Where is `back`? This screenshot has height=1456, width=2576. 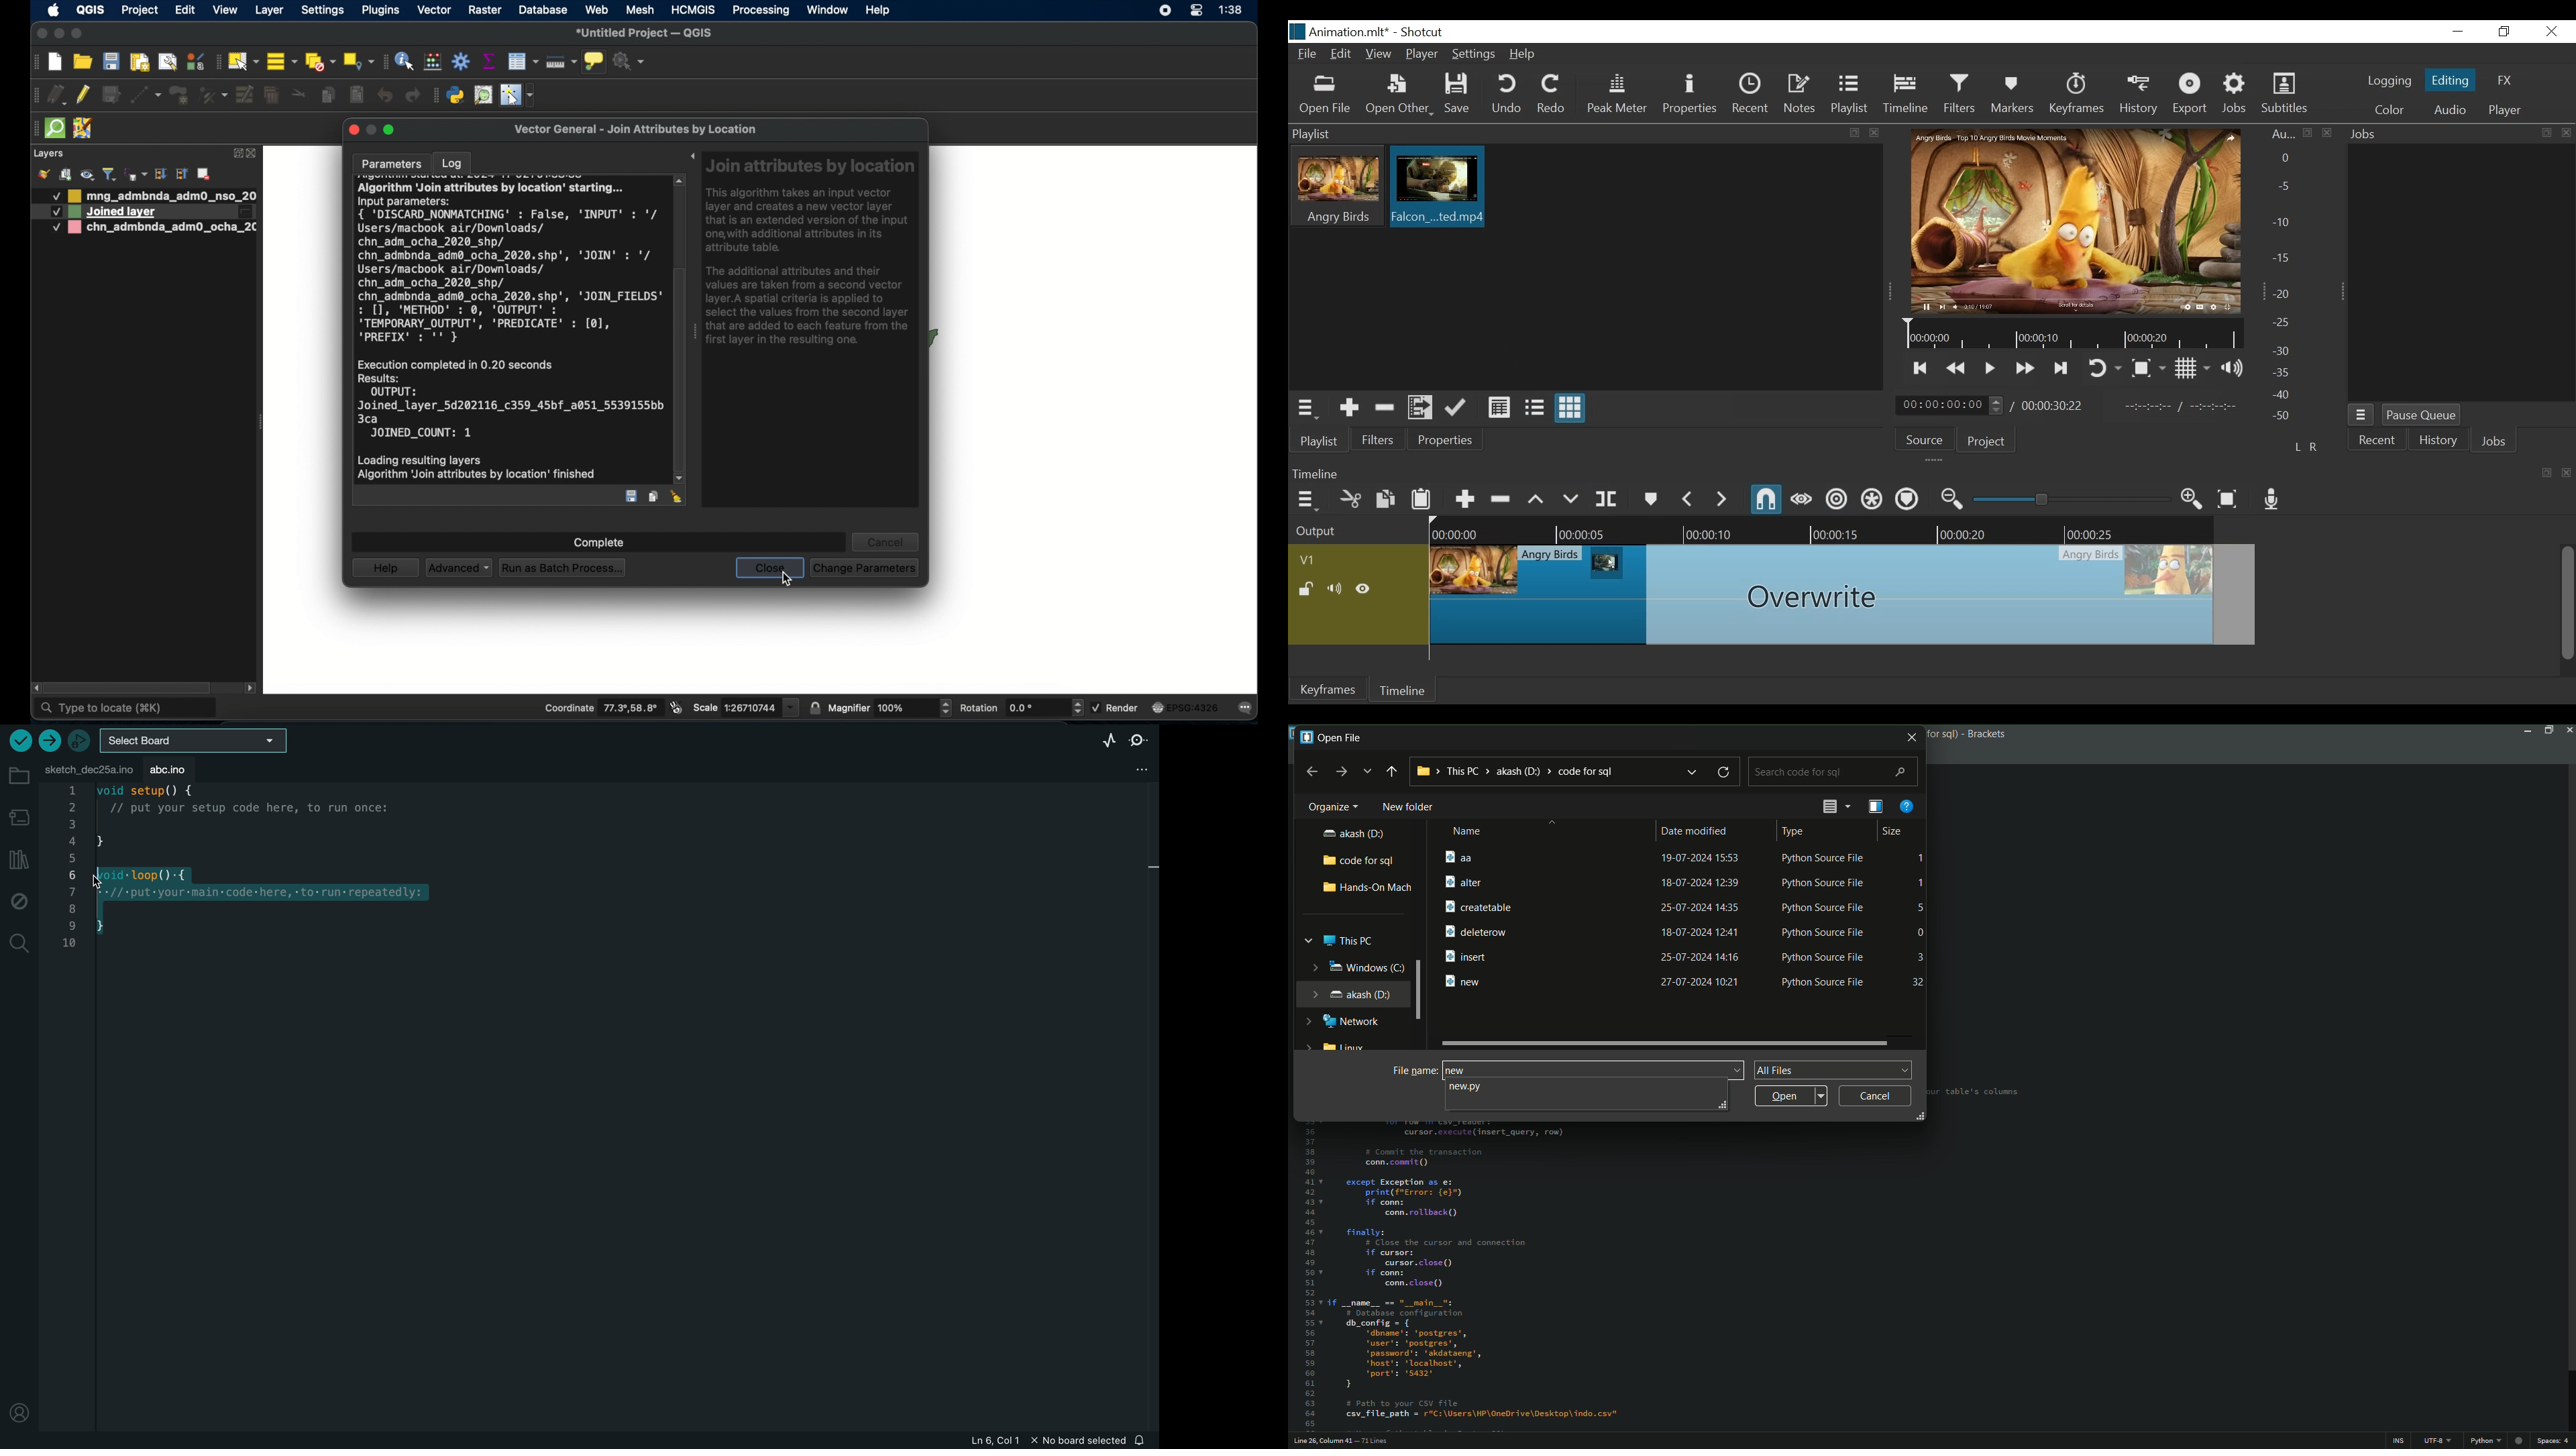
back is located at coordinates (1391, 770).